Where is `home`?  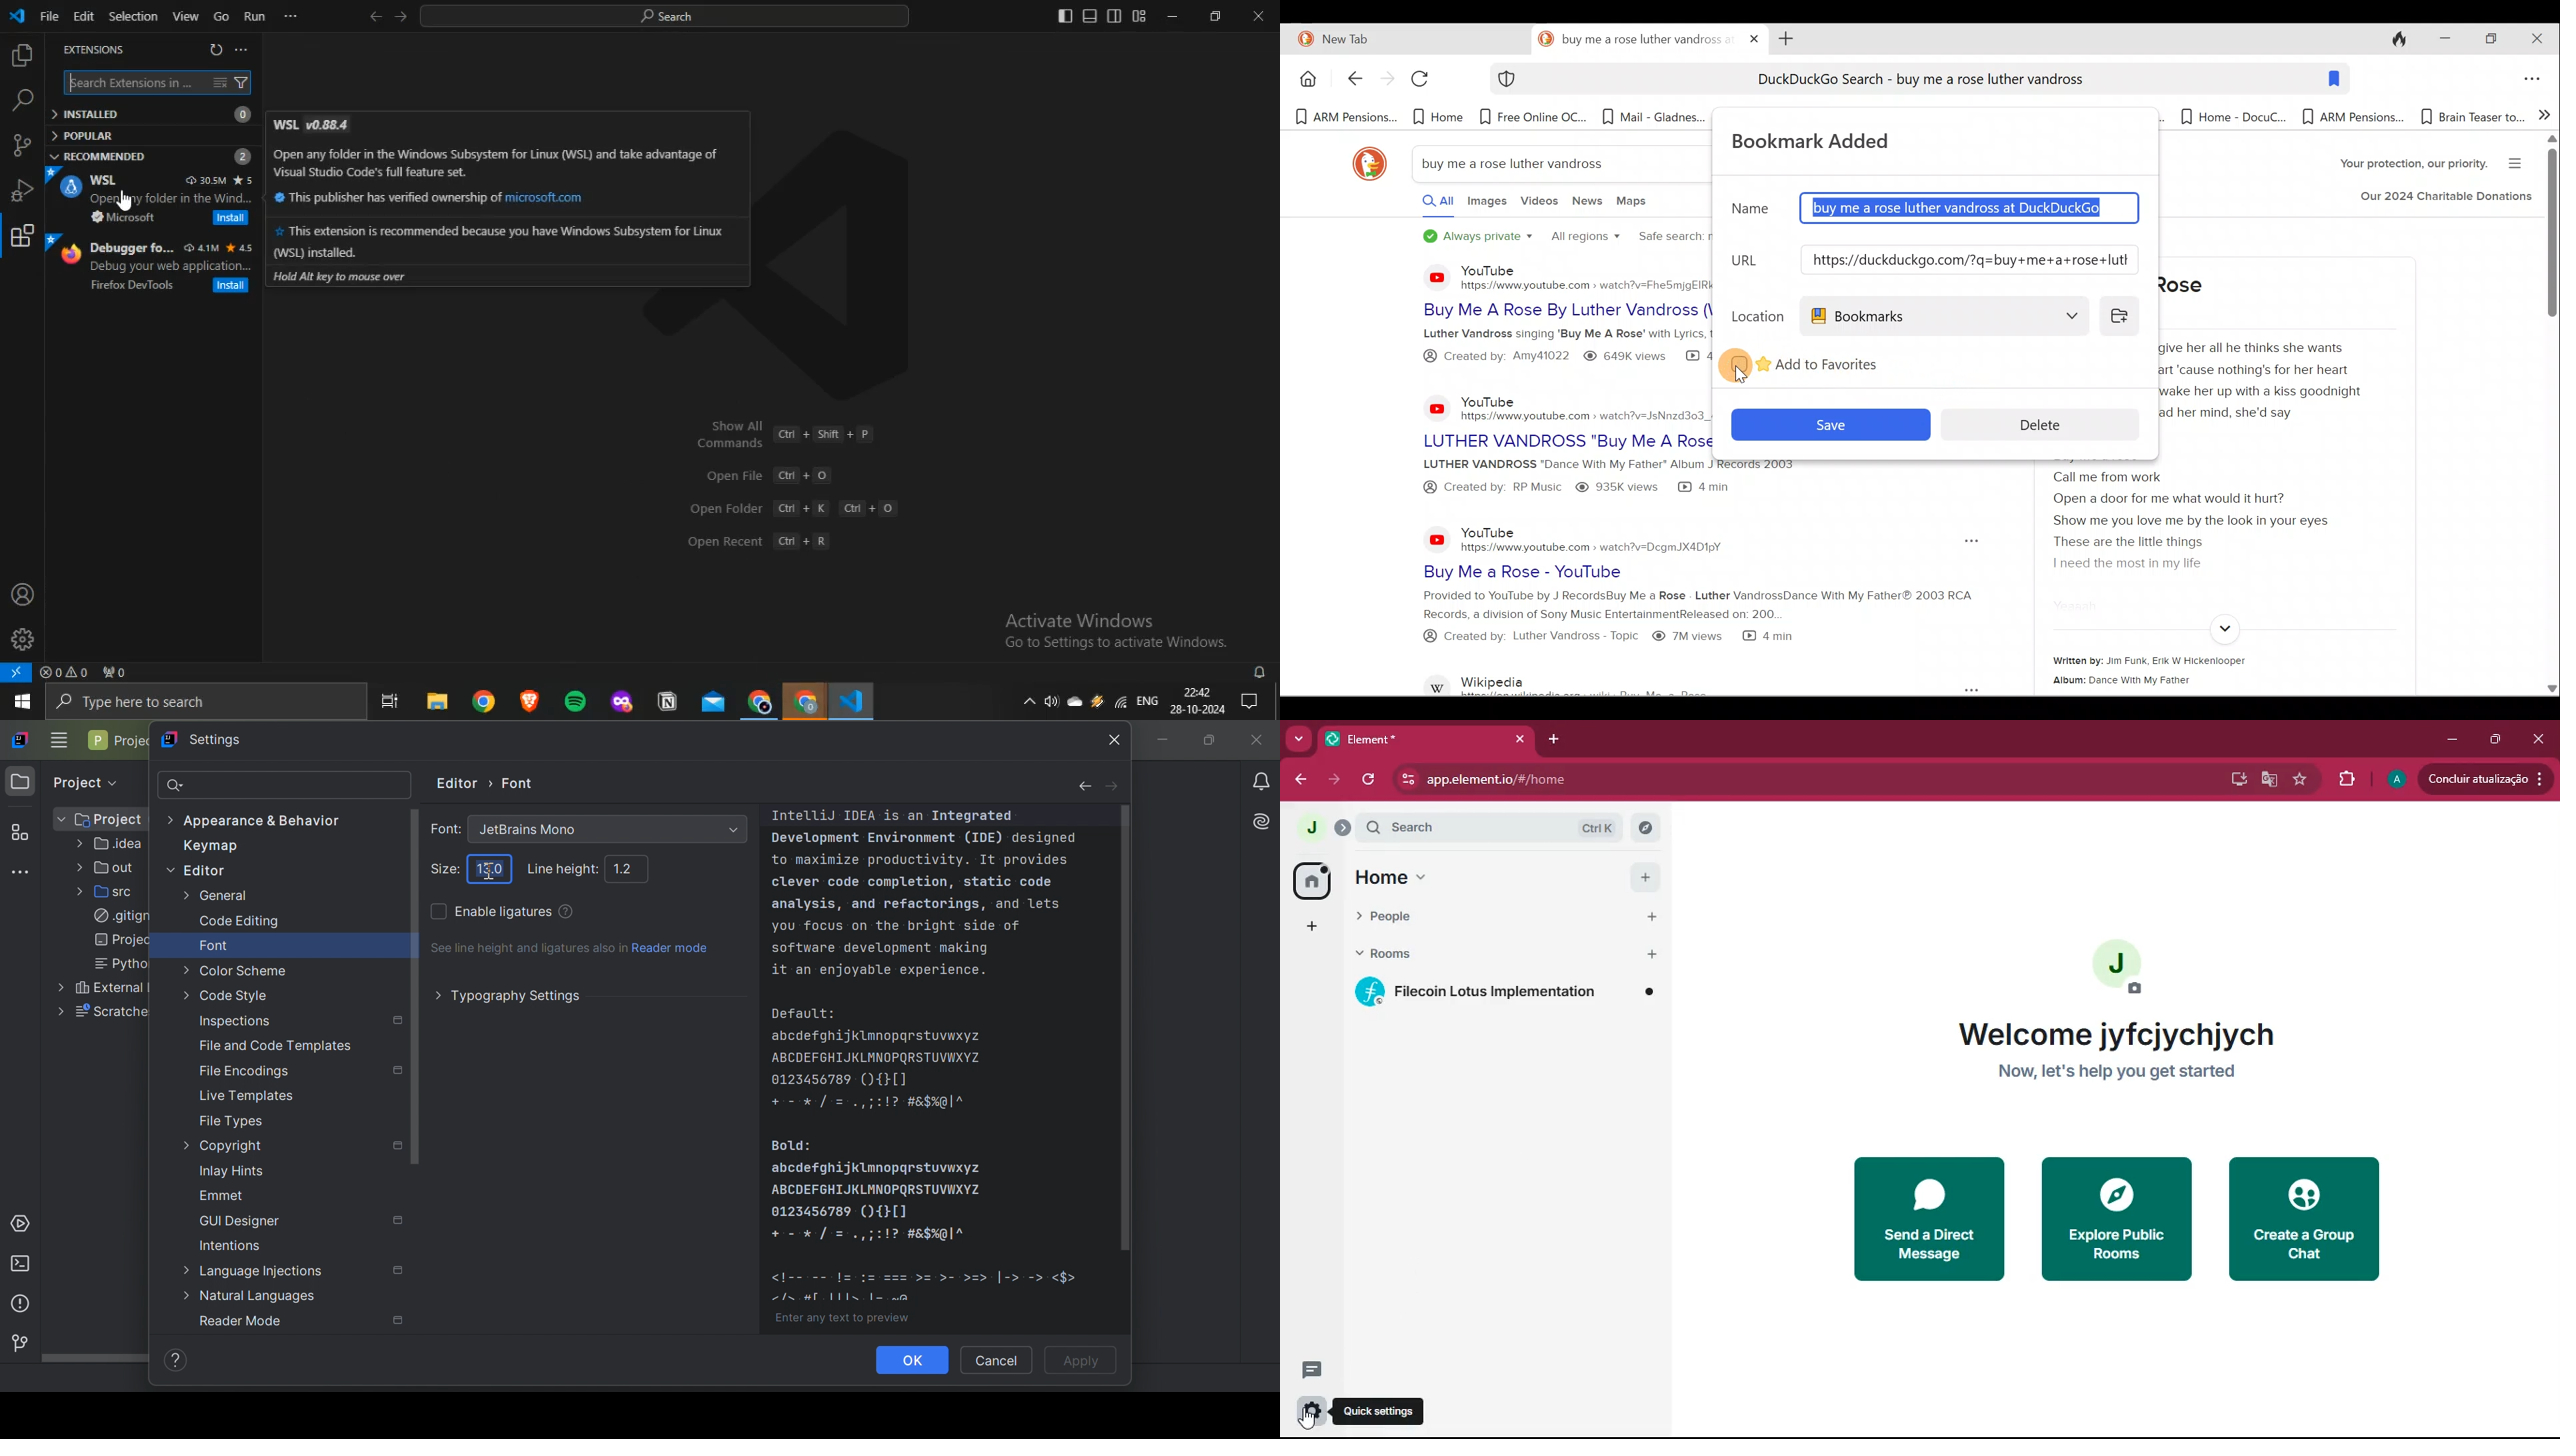 home is located at coordinates (1392, 876).